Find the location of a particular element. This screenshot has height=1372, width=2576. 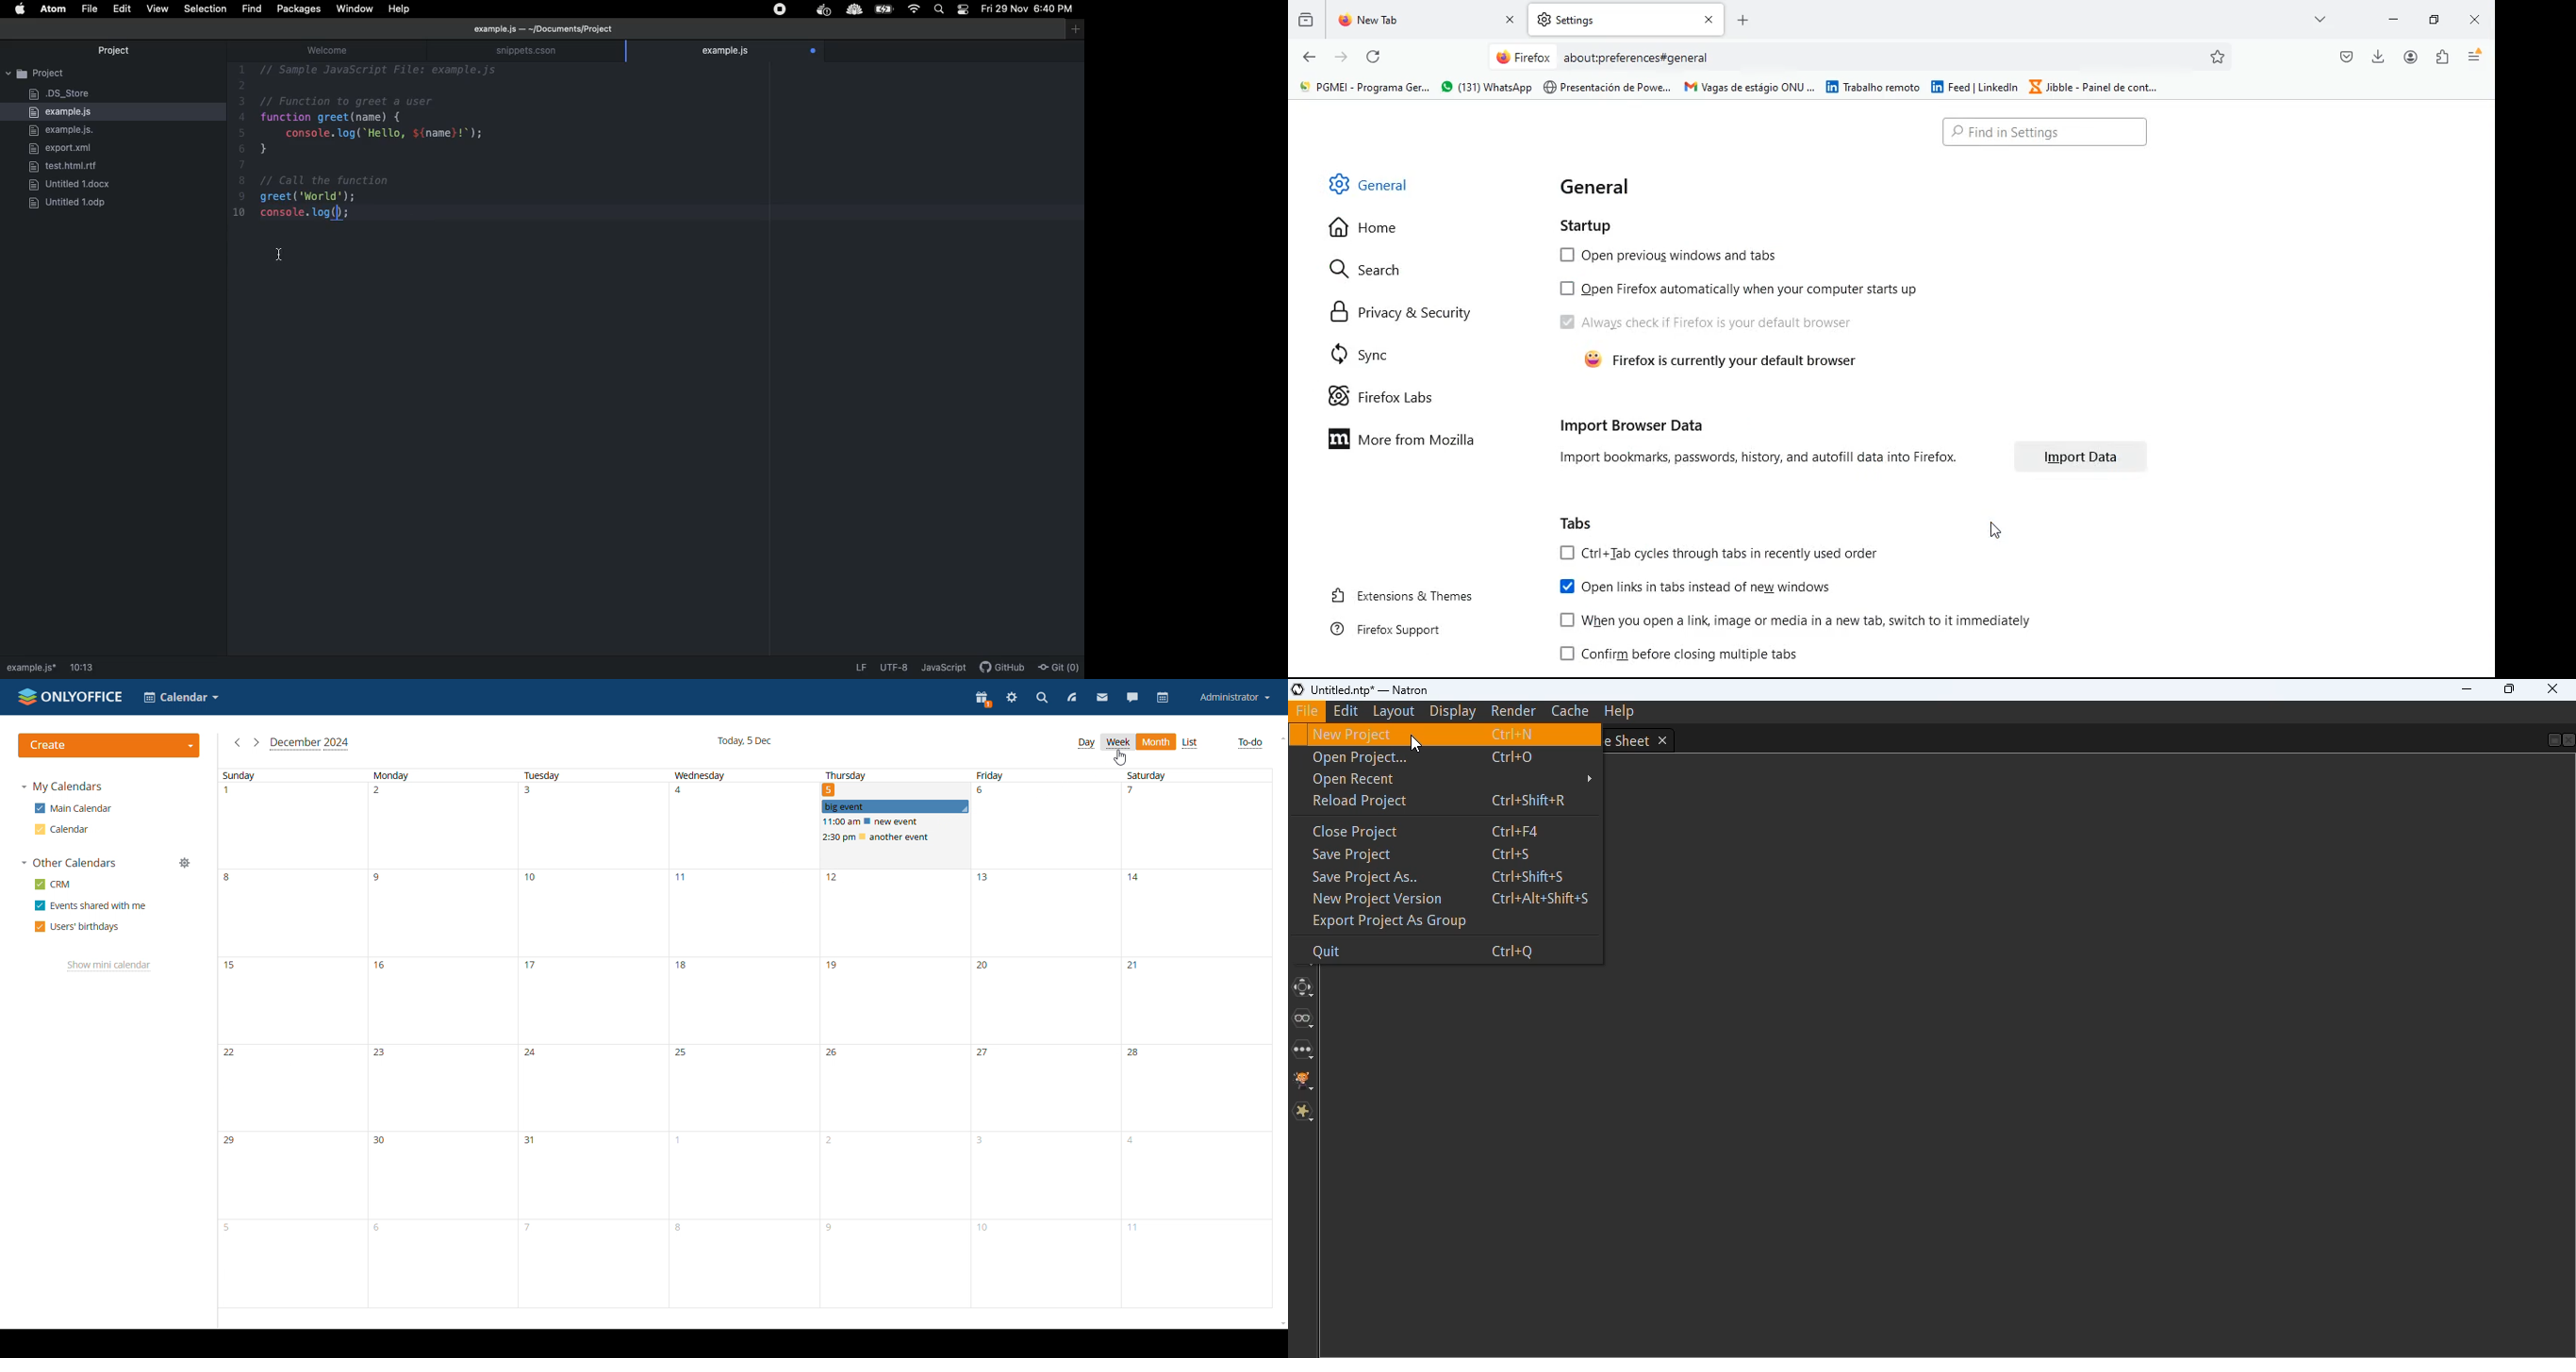

present is located at coordinates (981, 698).